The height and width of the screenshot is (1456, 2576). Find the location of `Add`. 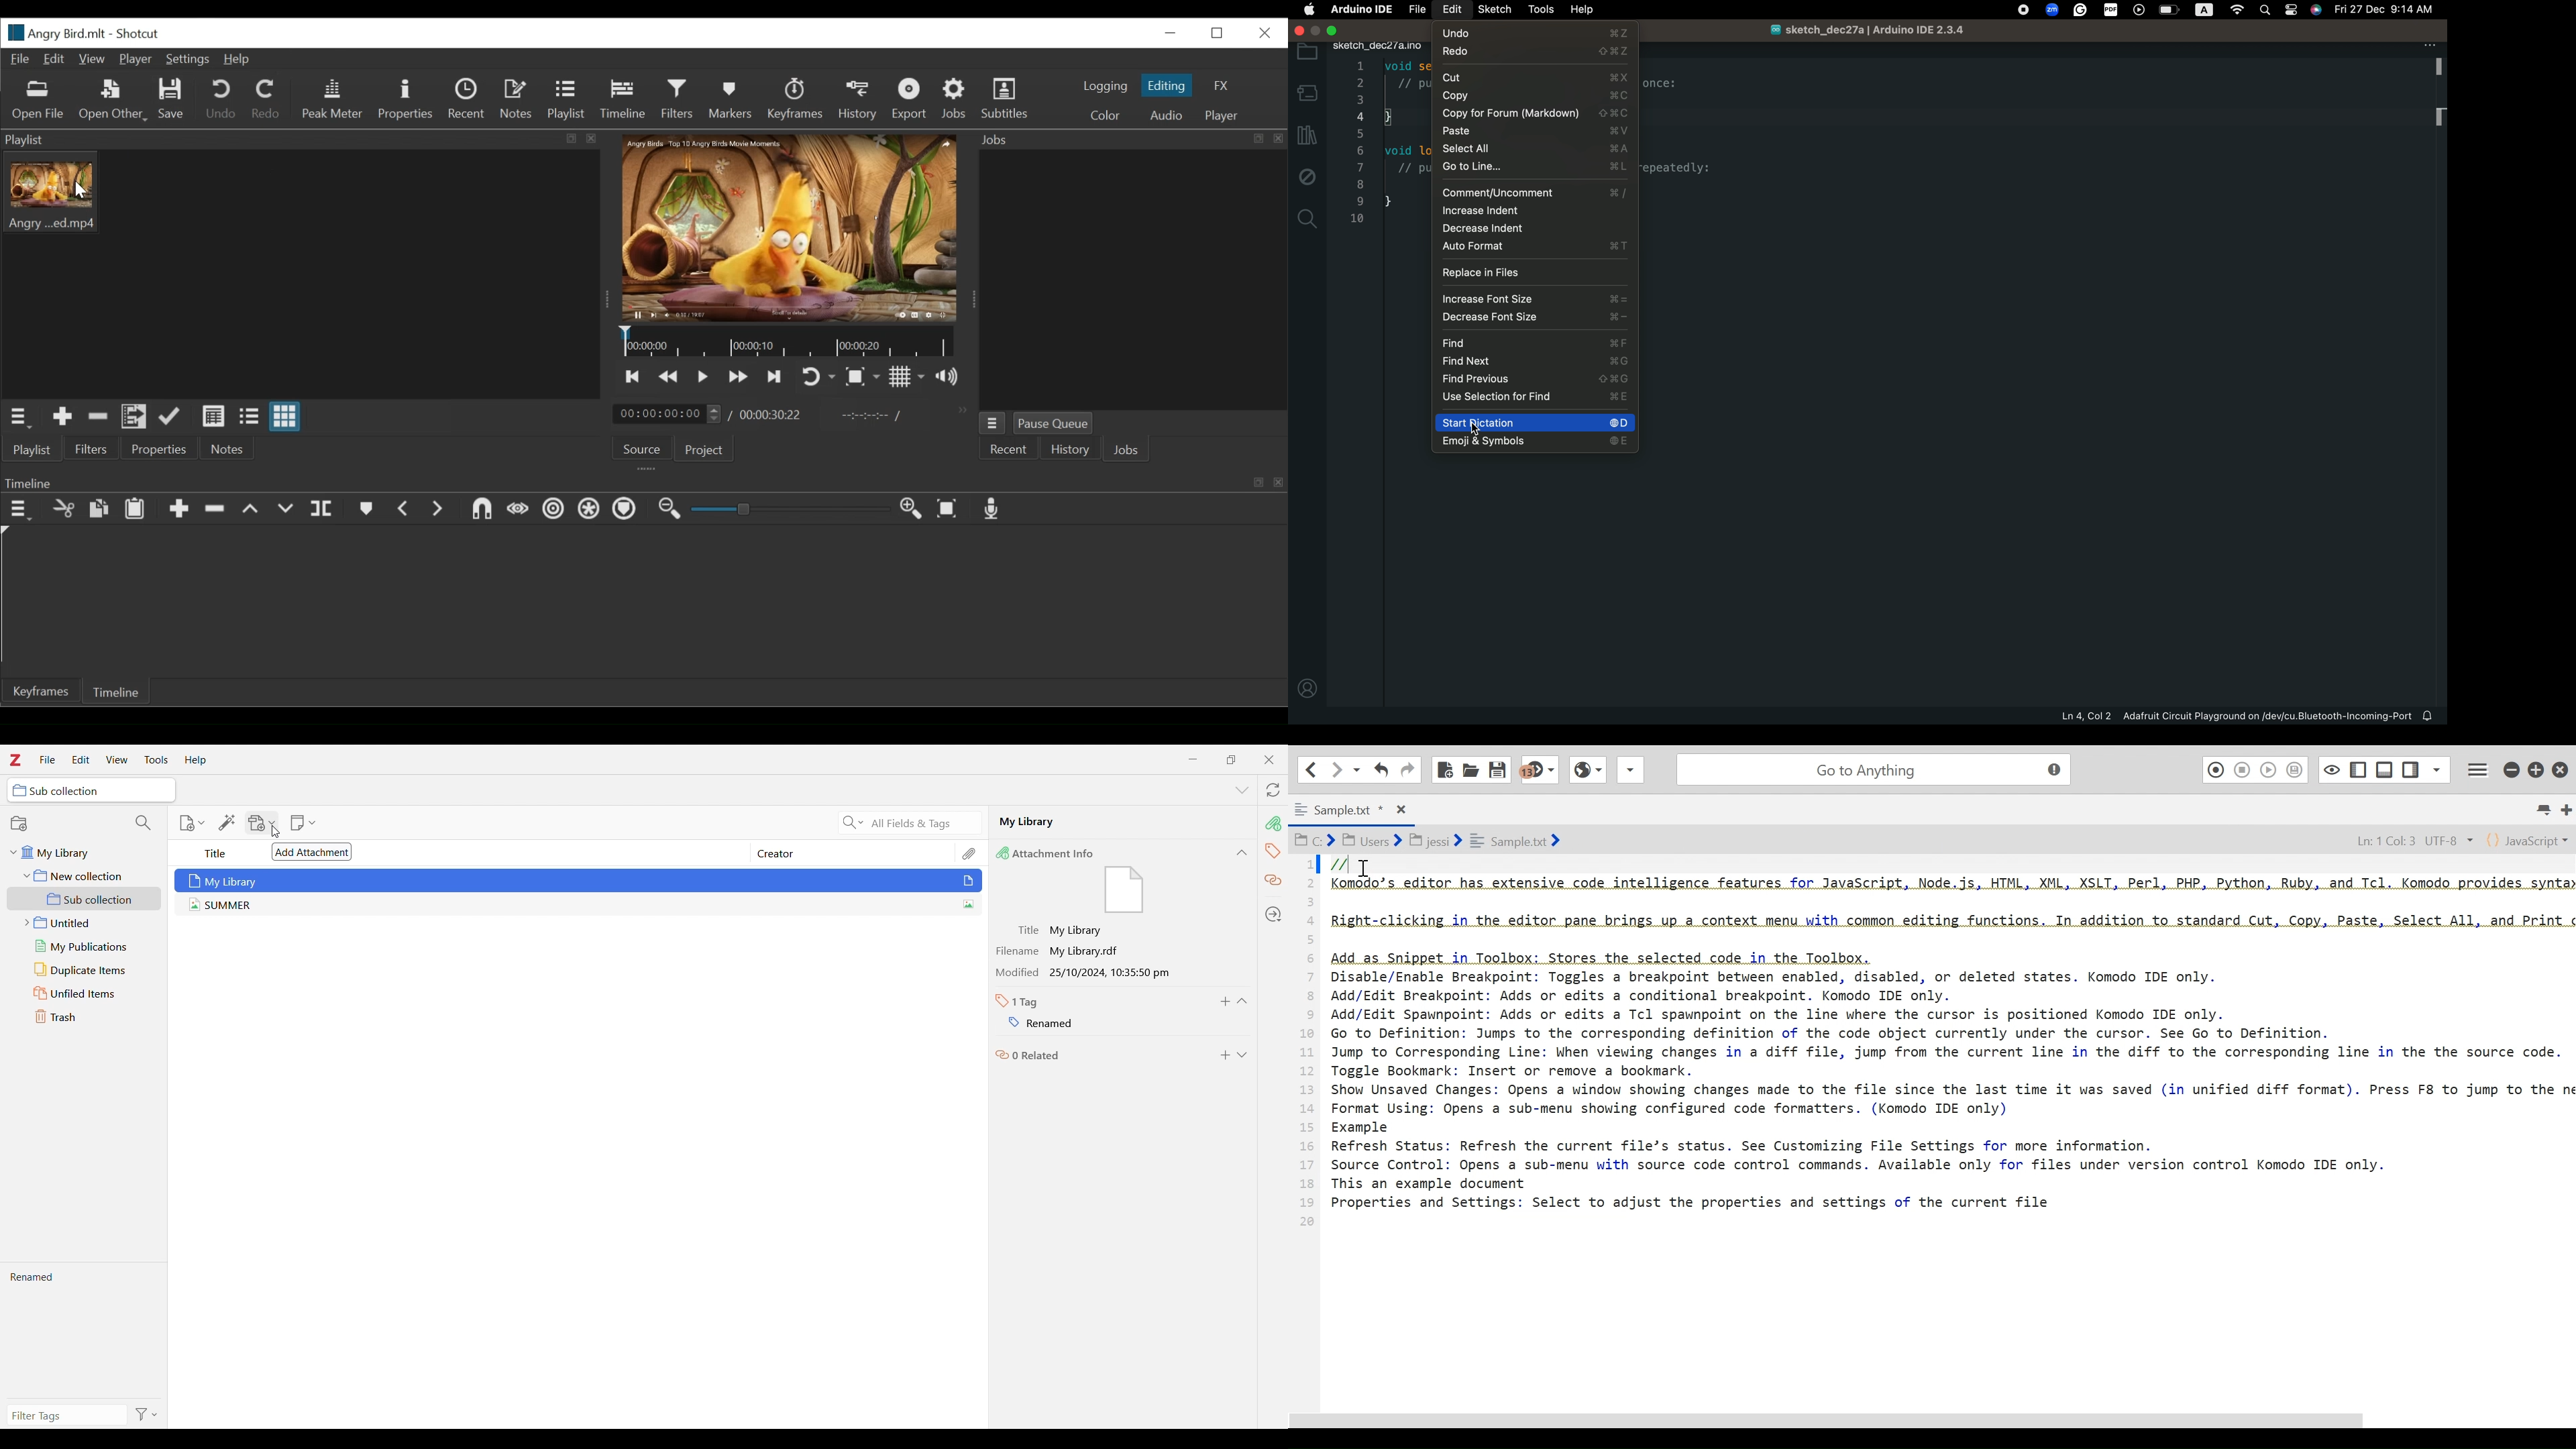

Add is located at coordinates (1225, 1002).